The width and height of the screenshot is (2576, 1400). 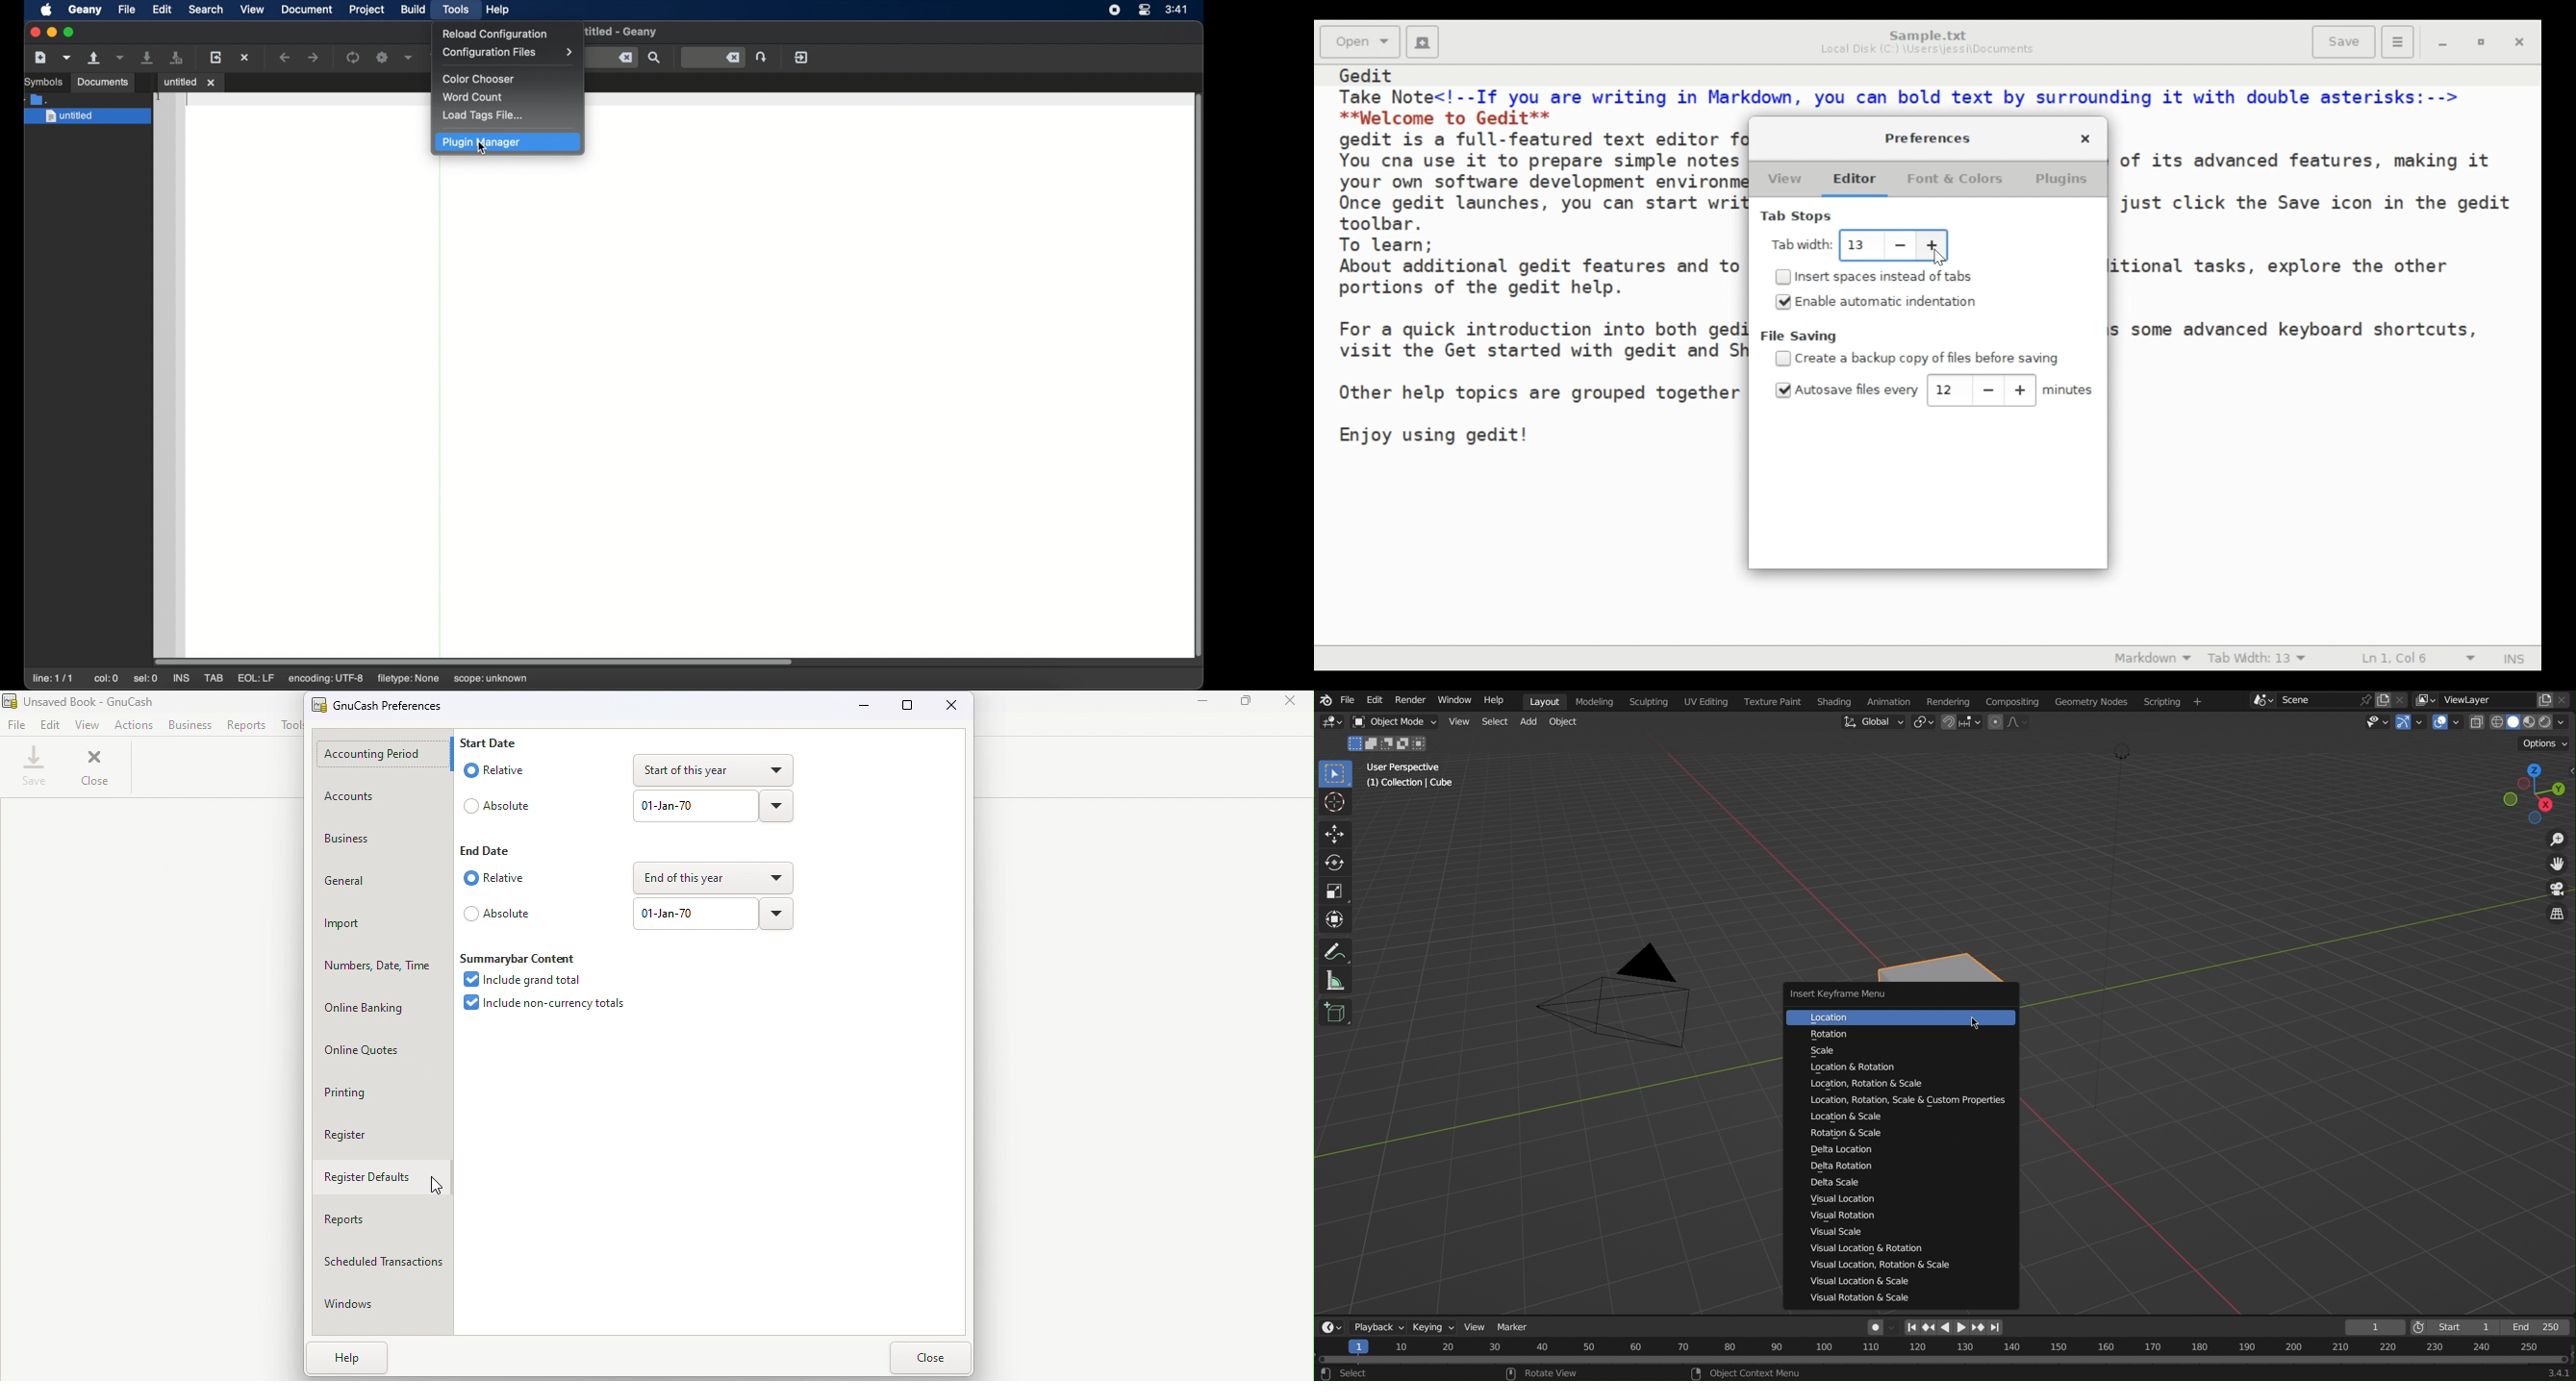 I want to click on Object 1, so click(x=1387, y=741).